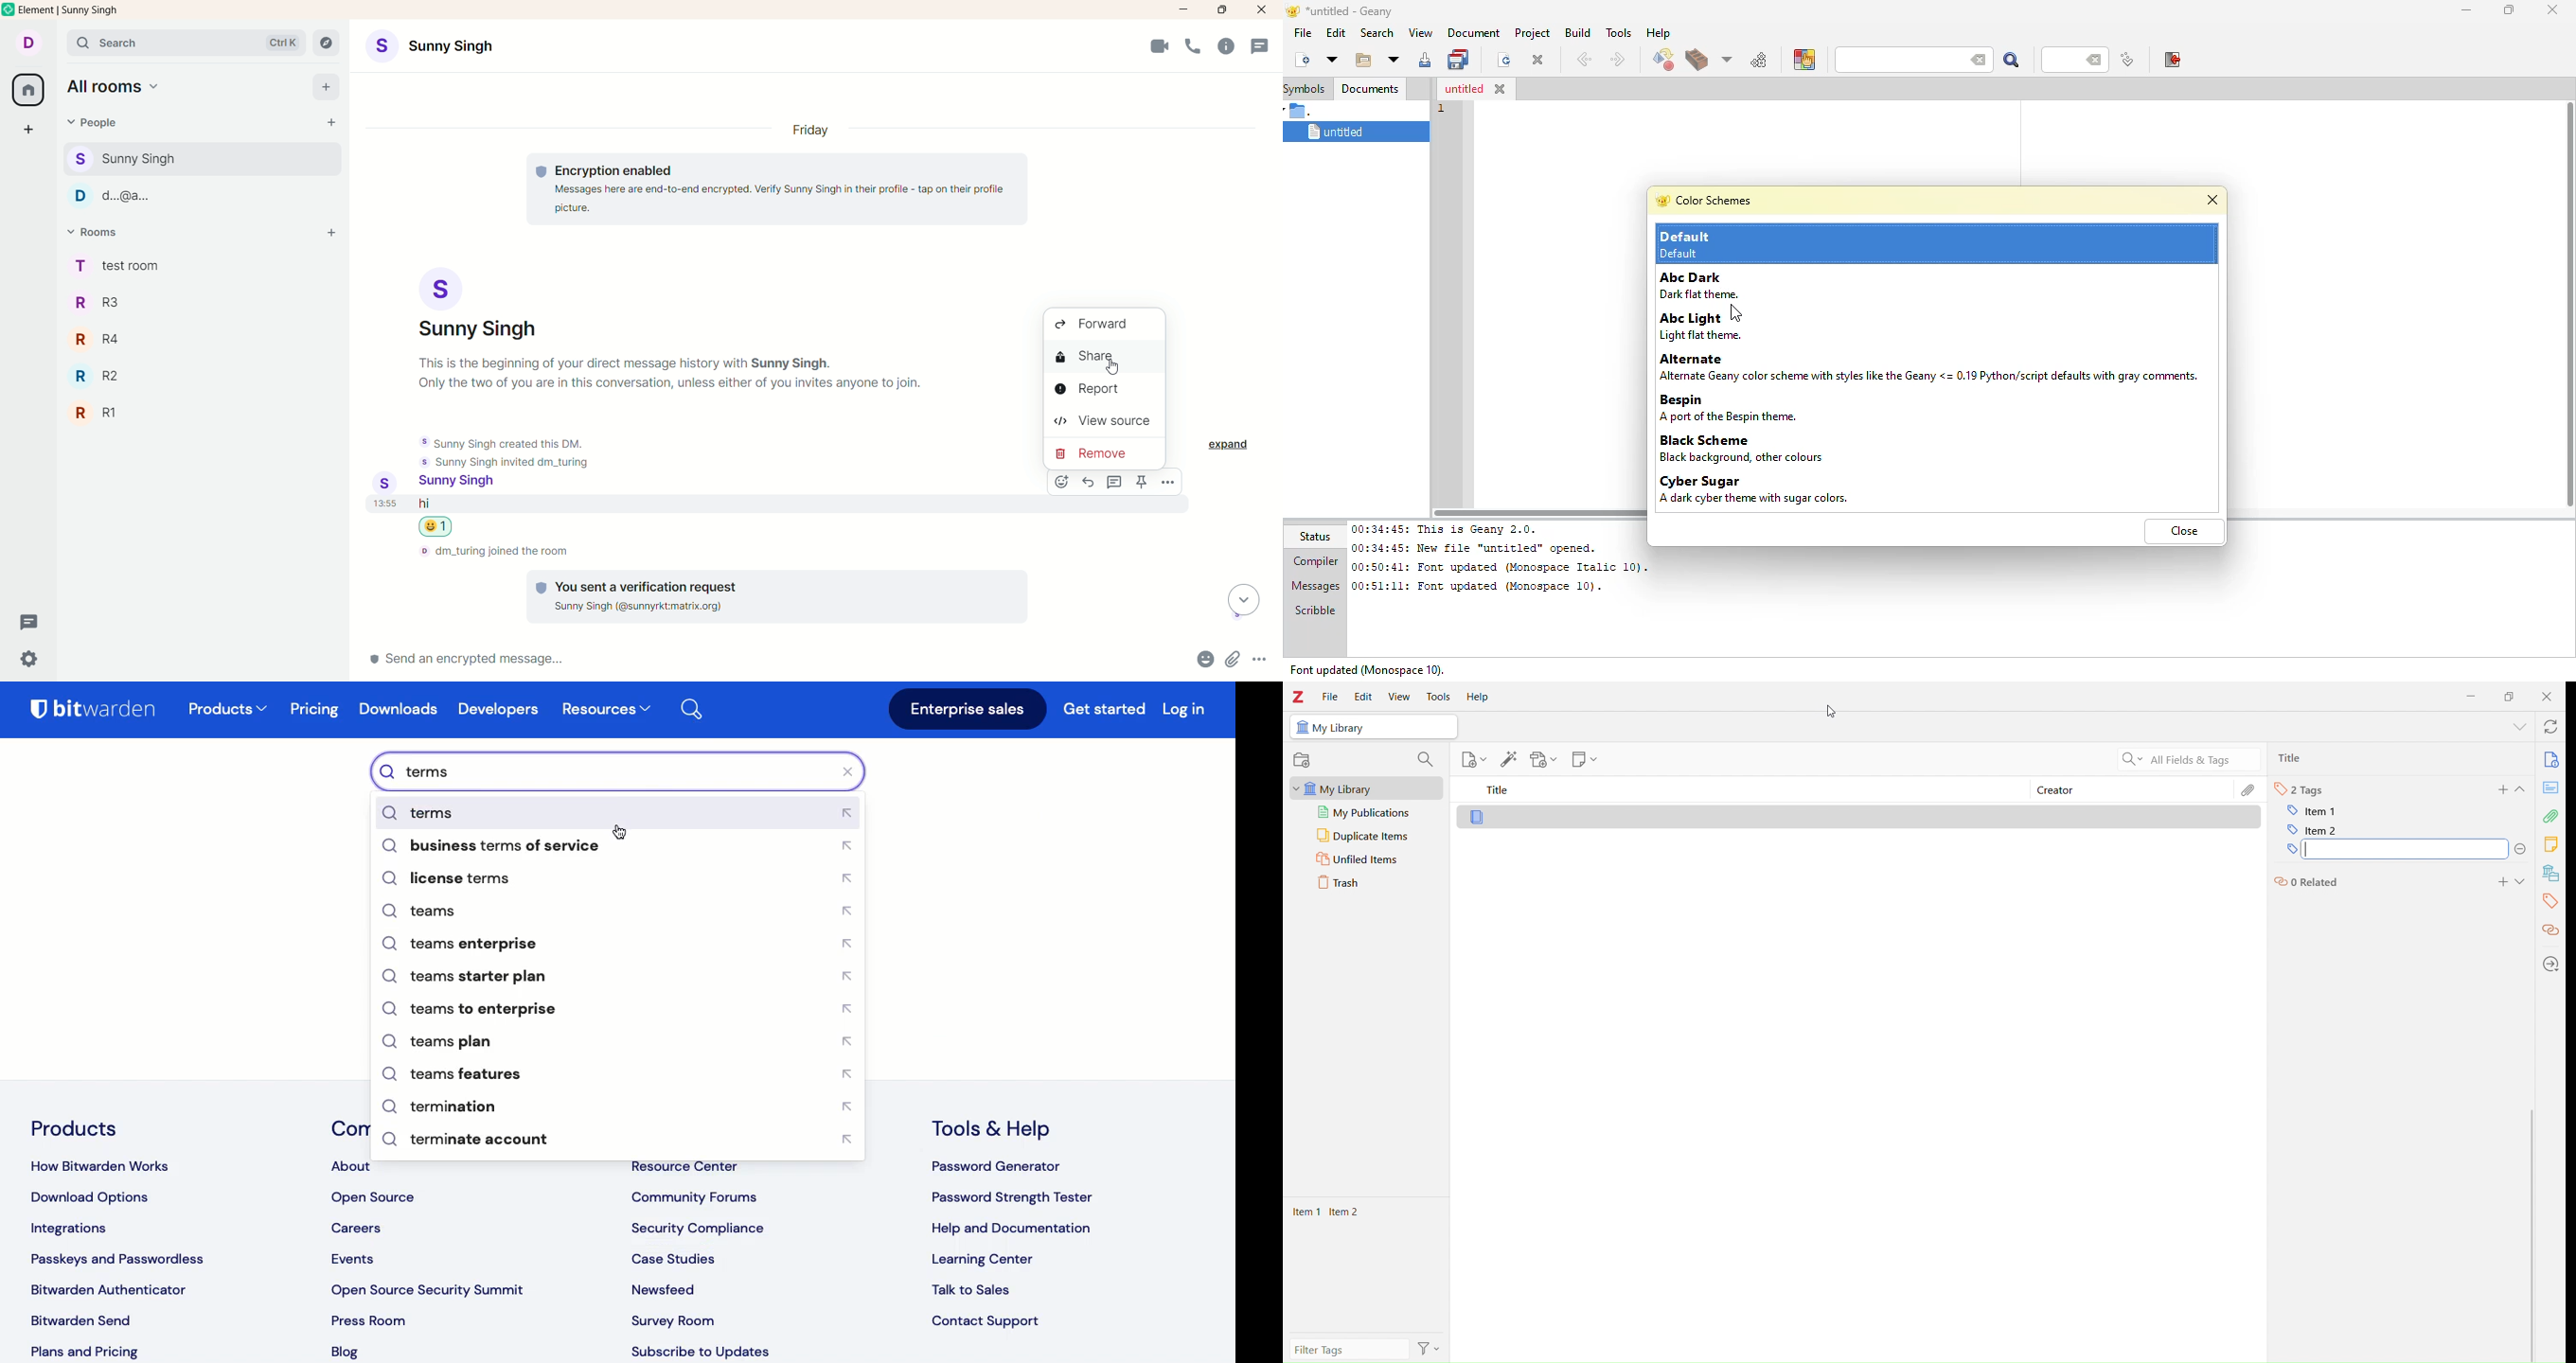 Image resolution: width=2576 pixels, height=1372 pixels. Describe the element at coordinates (493, 504) in the screenshot. I see `message` at that location.